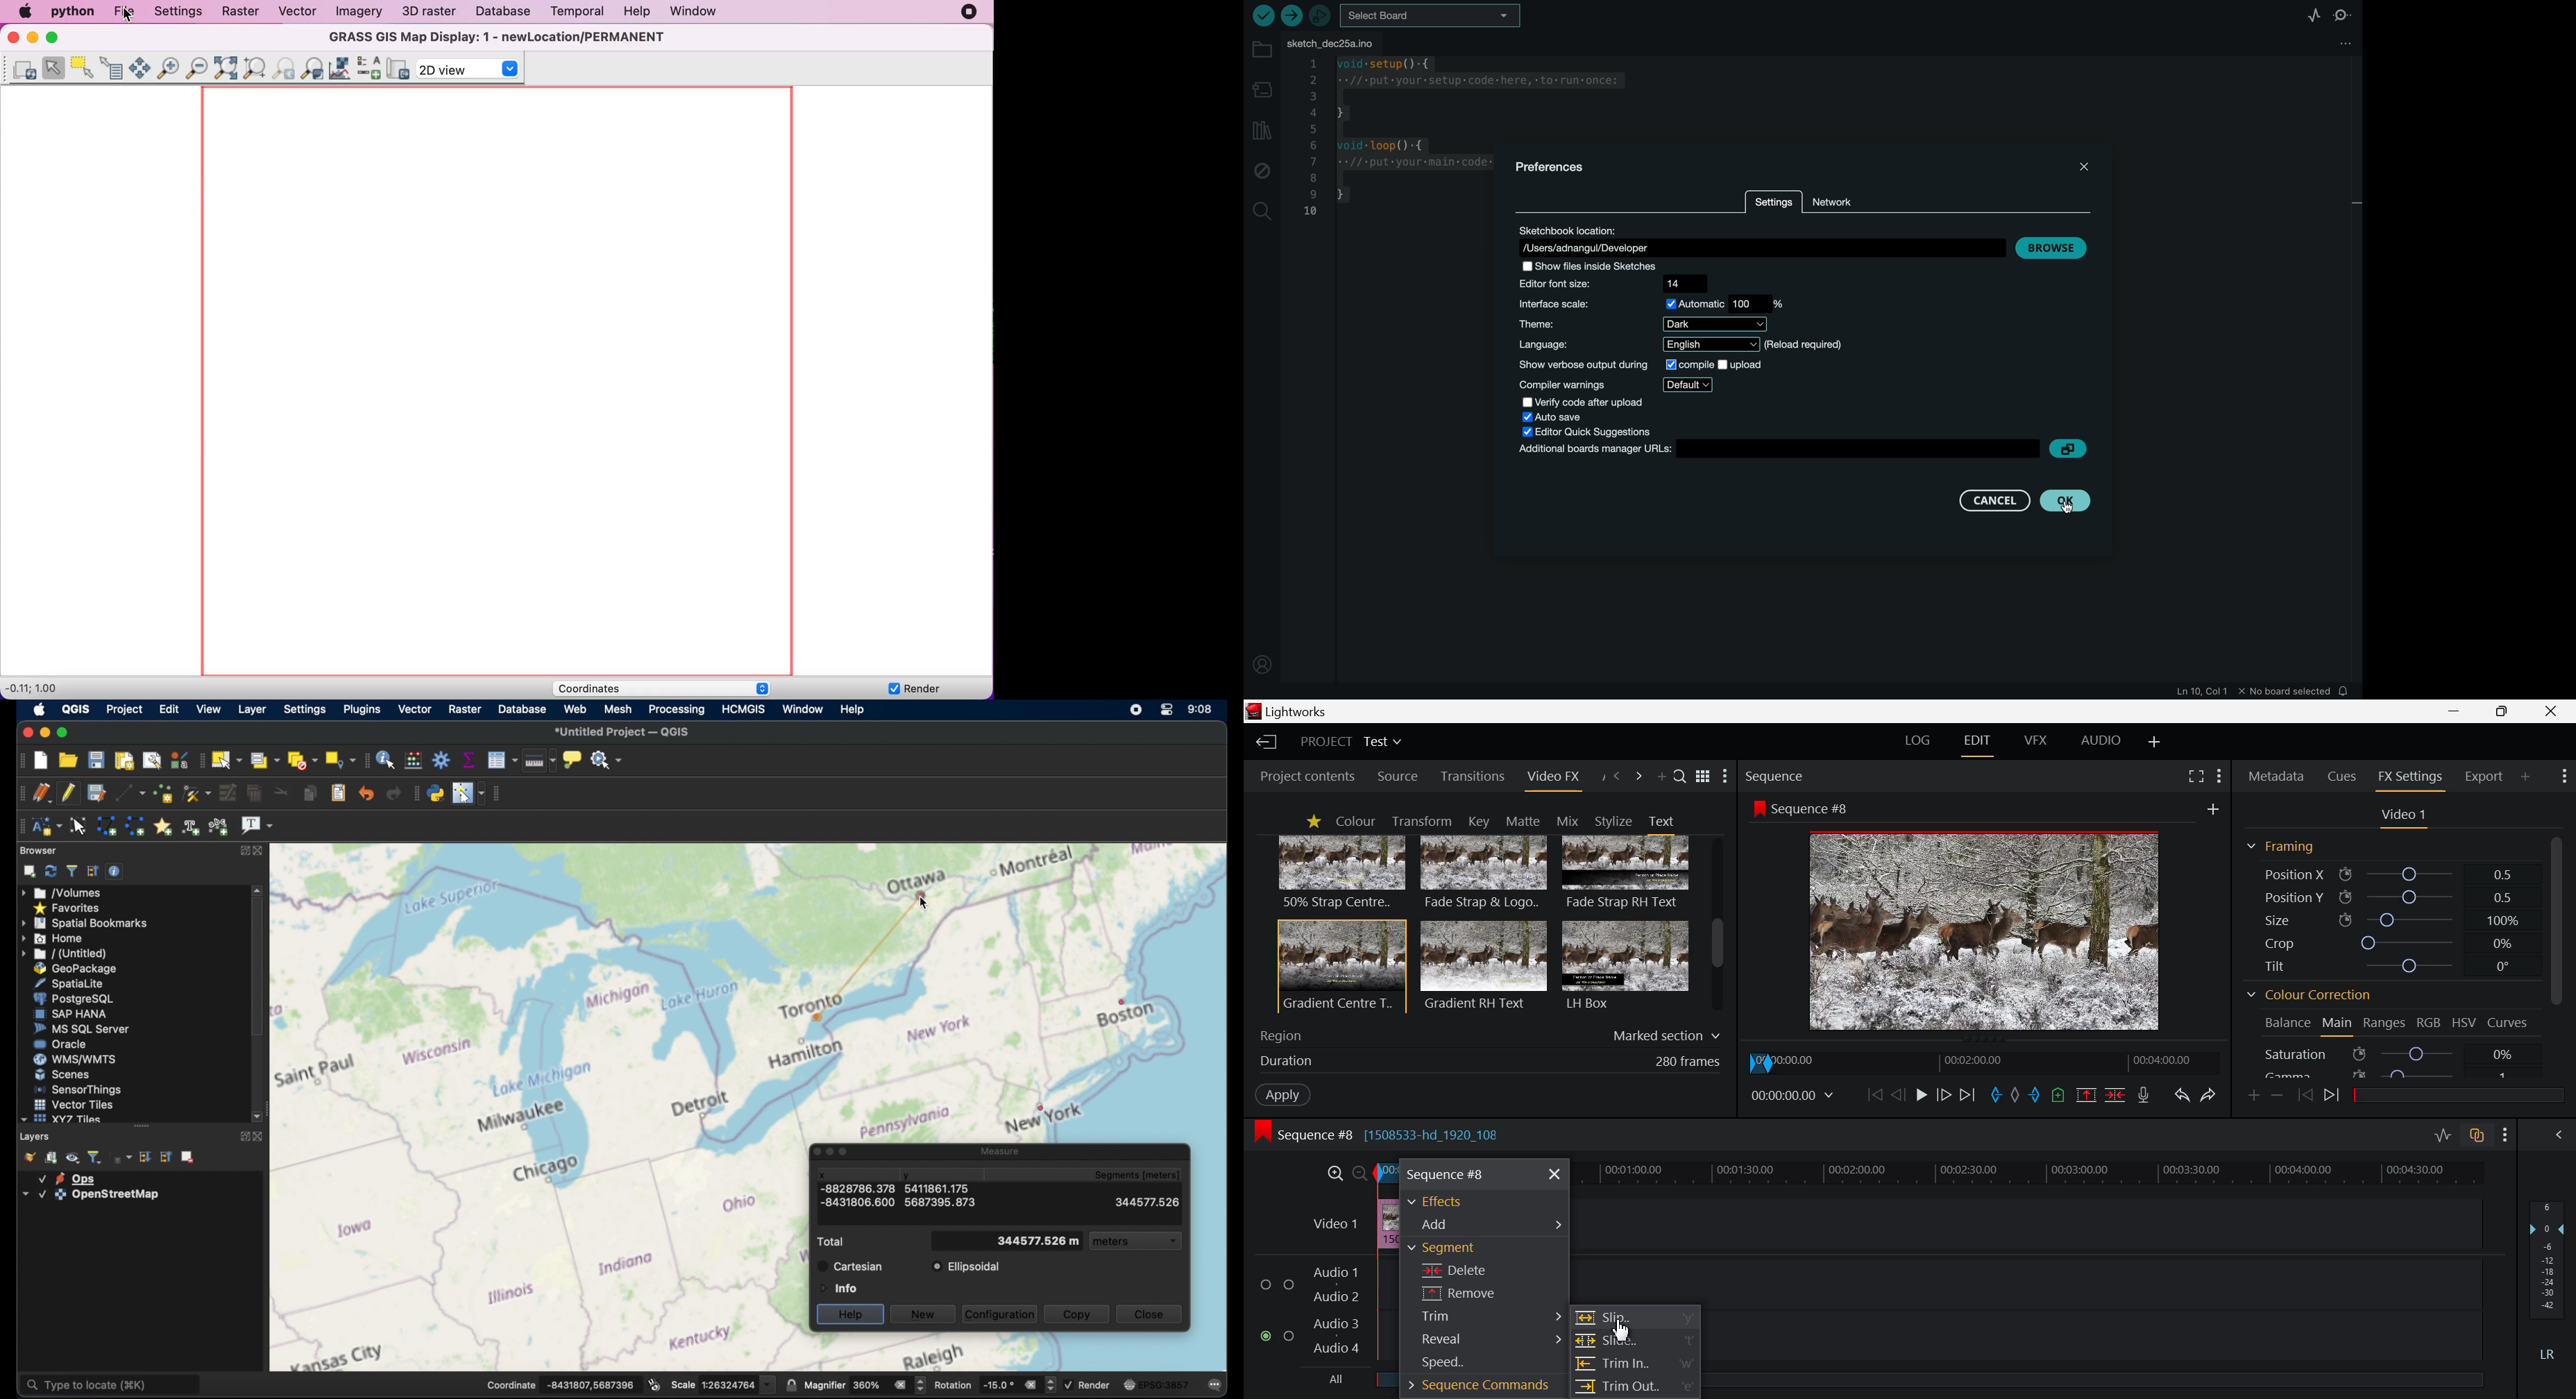 This screenshot has height=1400, width=2576. Describe the element at coordinates (1589, 431) in the screenshot. I see `editor  quick` at that location.